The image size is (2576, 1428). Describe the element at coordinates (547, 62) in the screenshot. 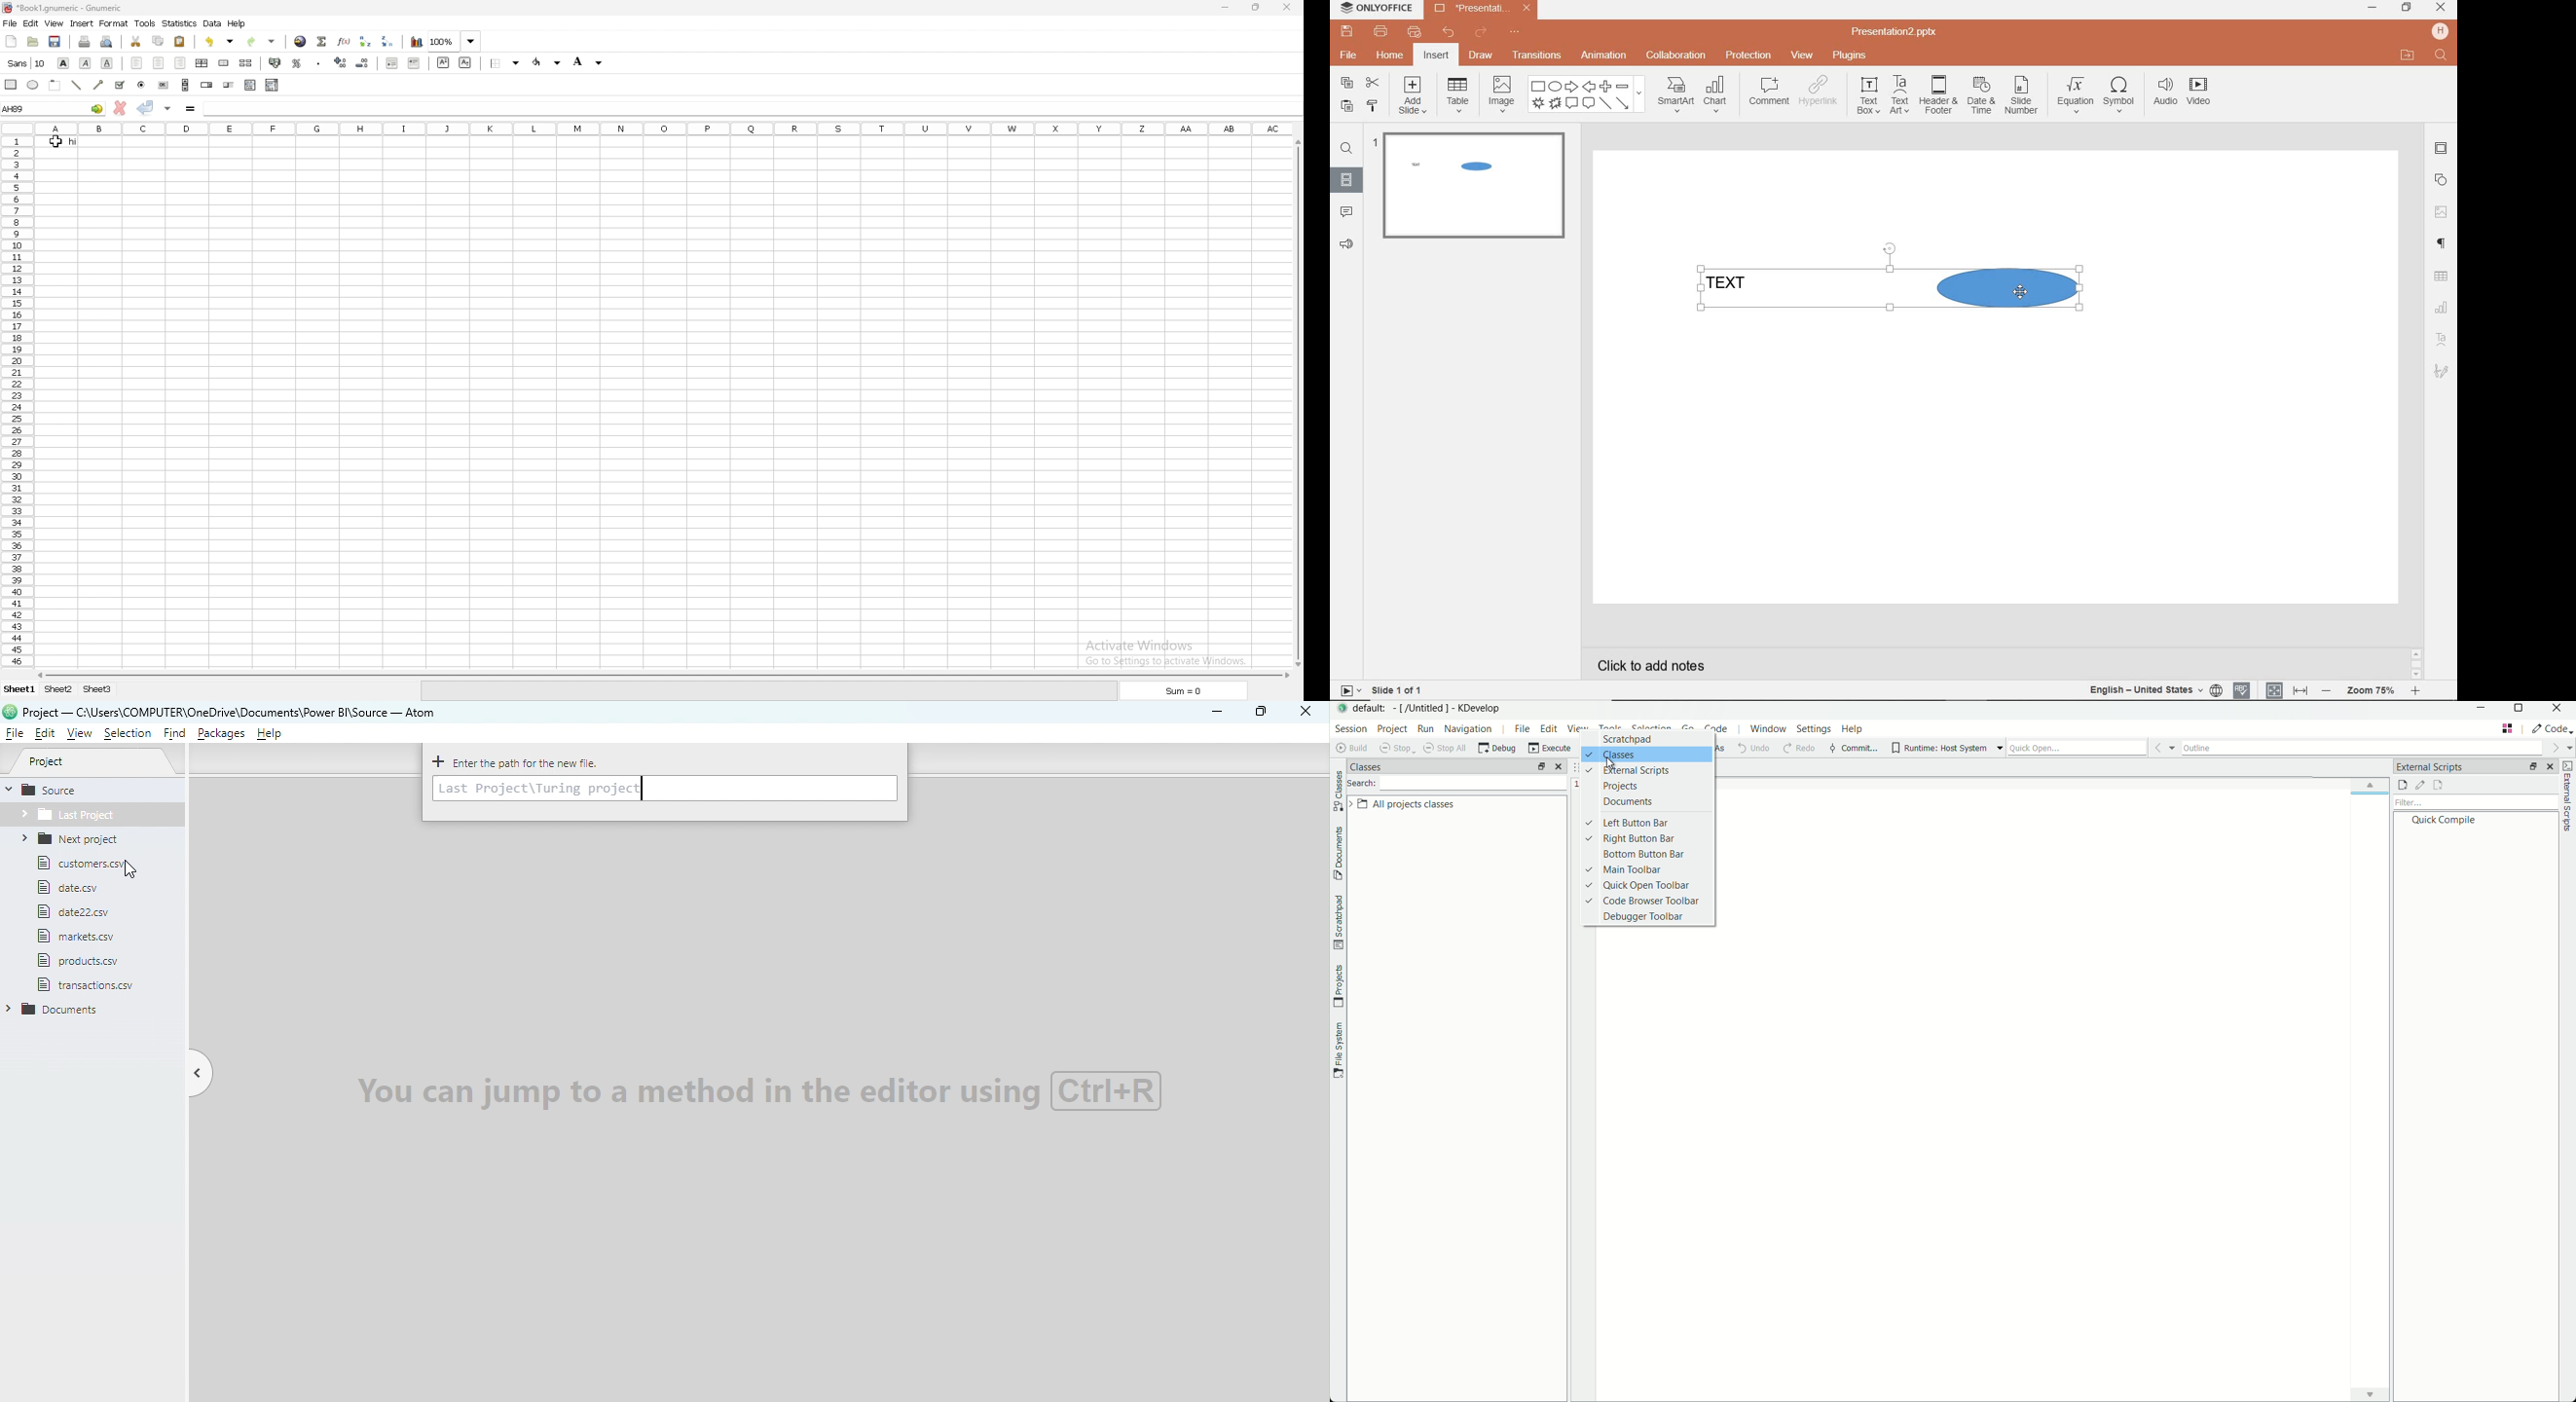

I see `foreground` at that location.